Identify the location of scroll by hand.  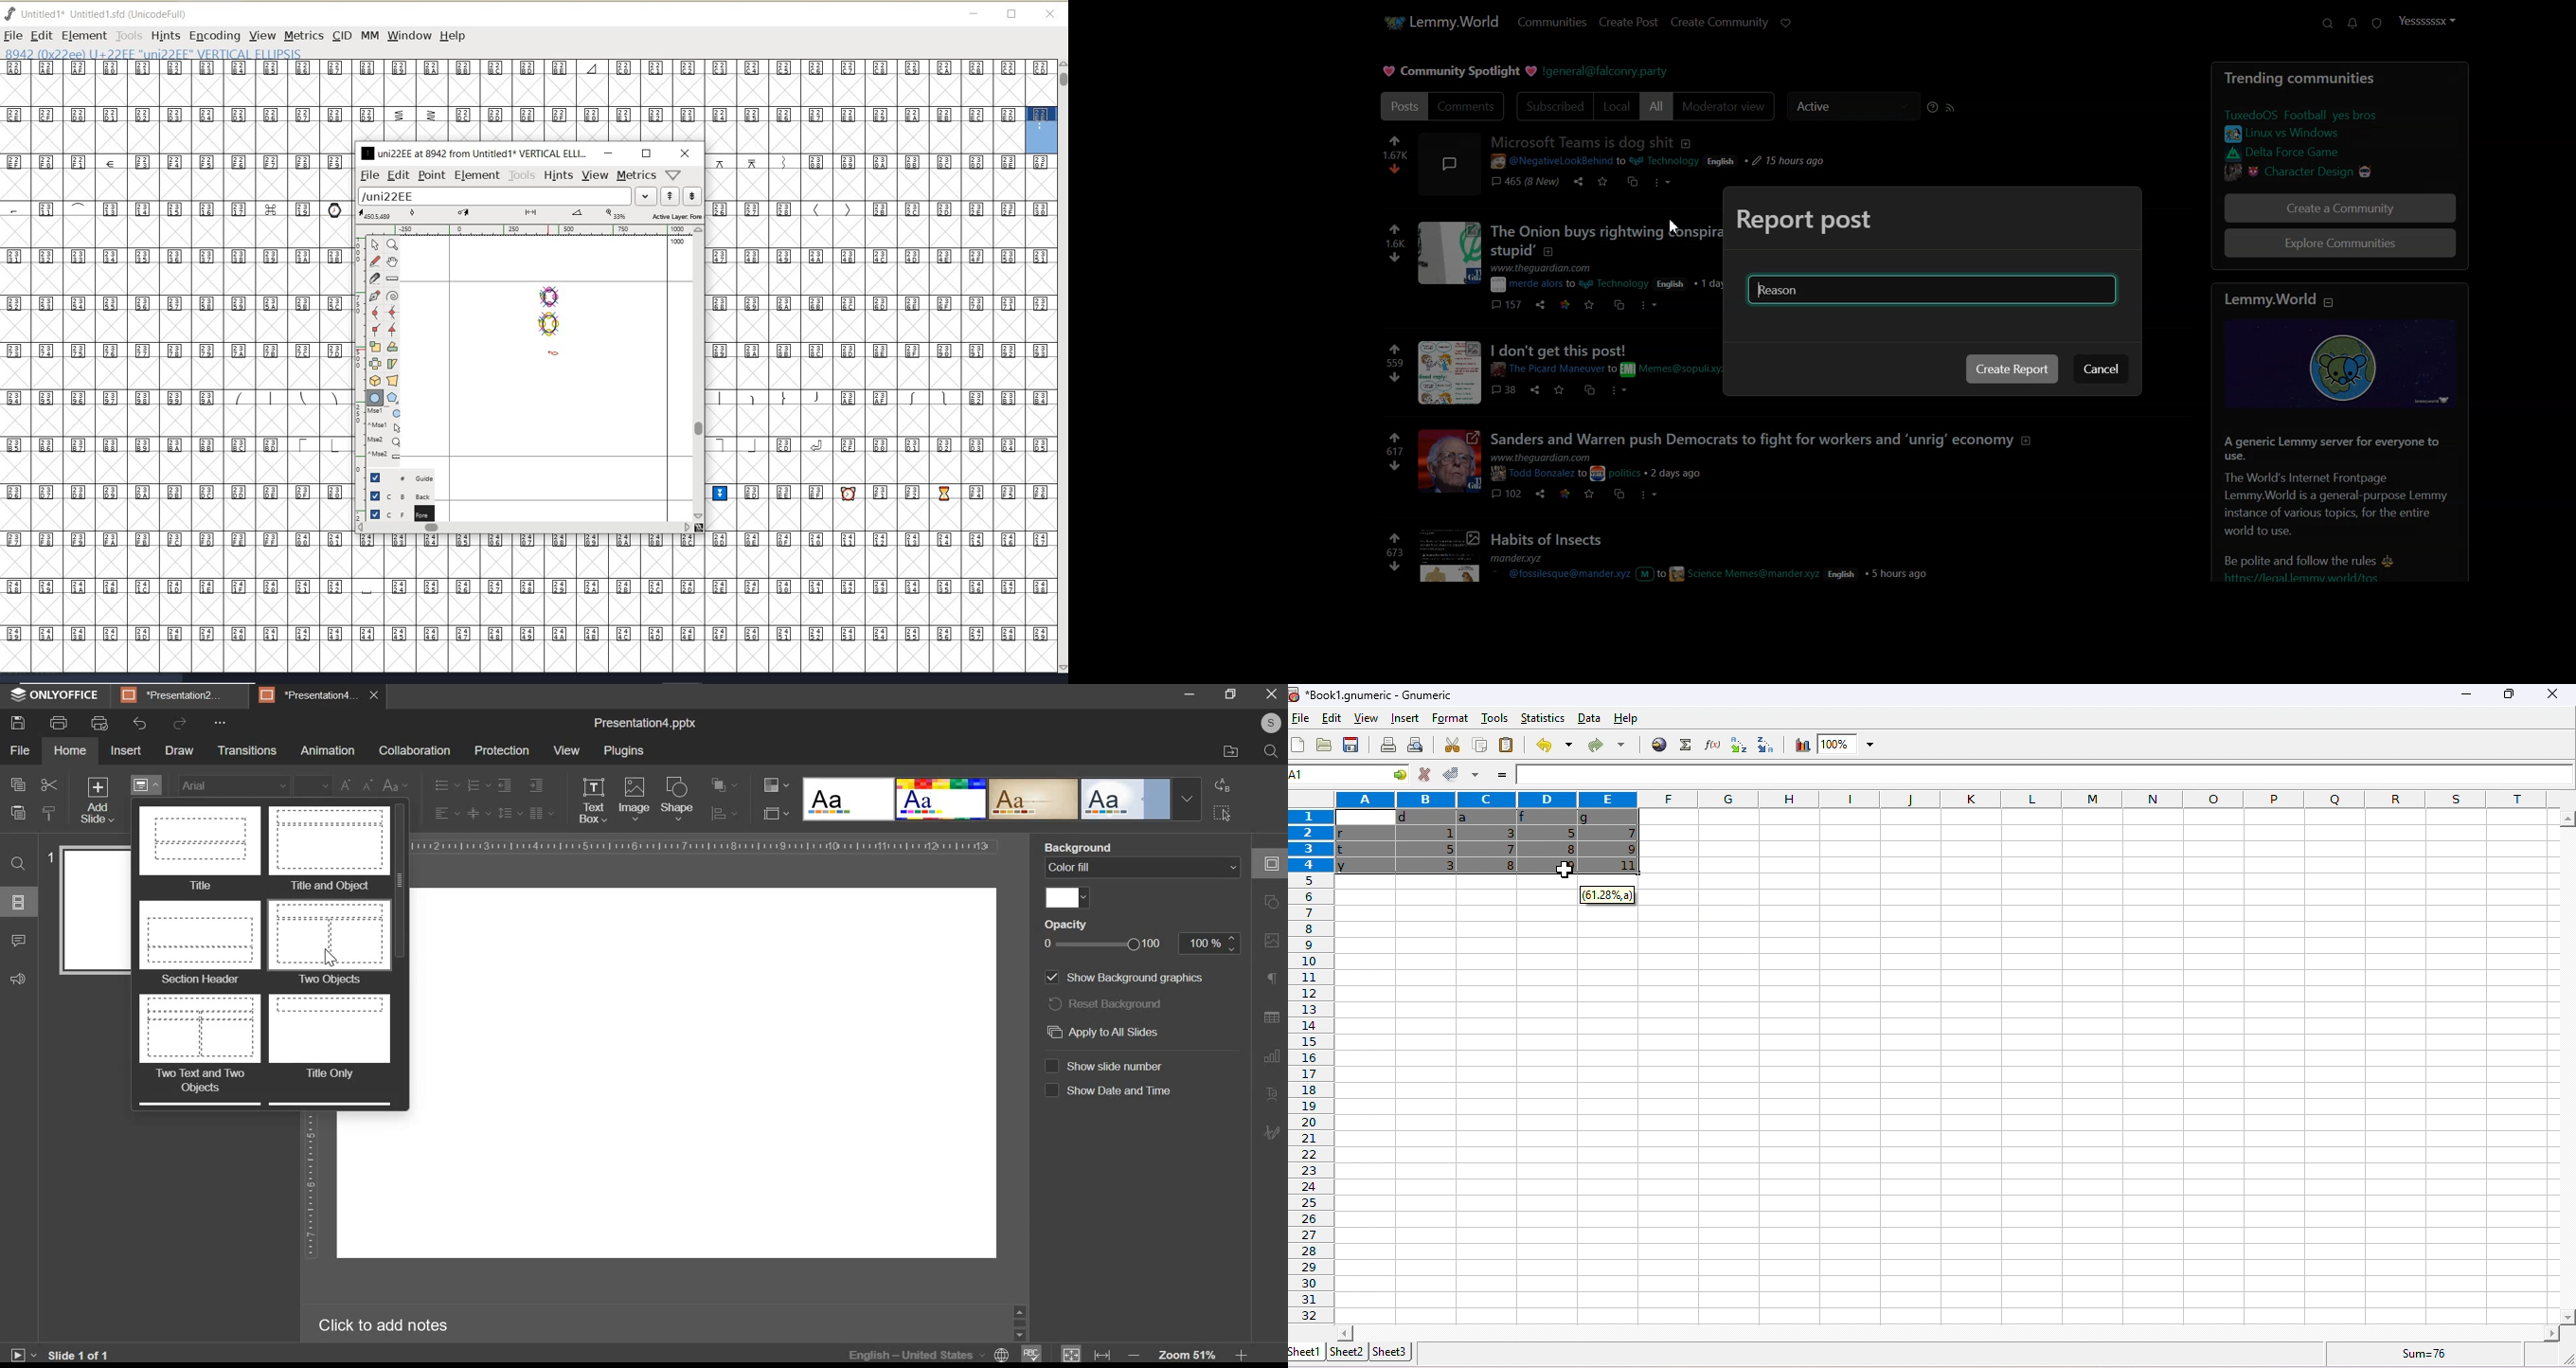
(393, 263).